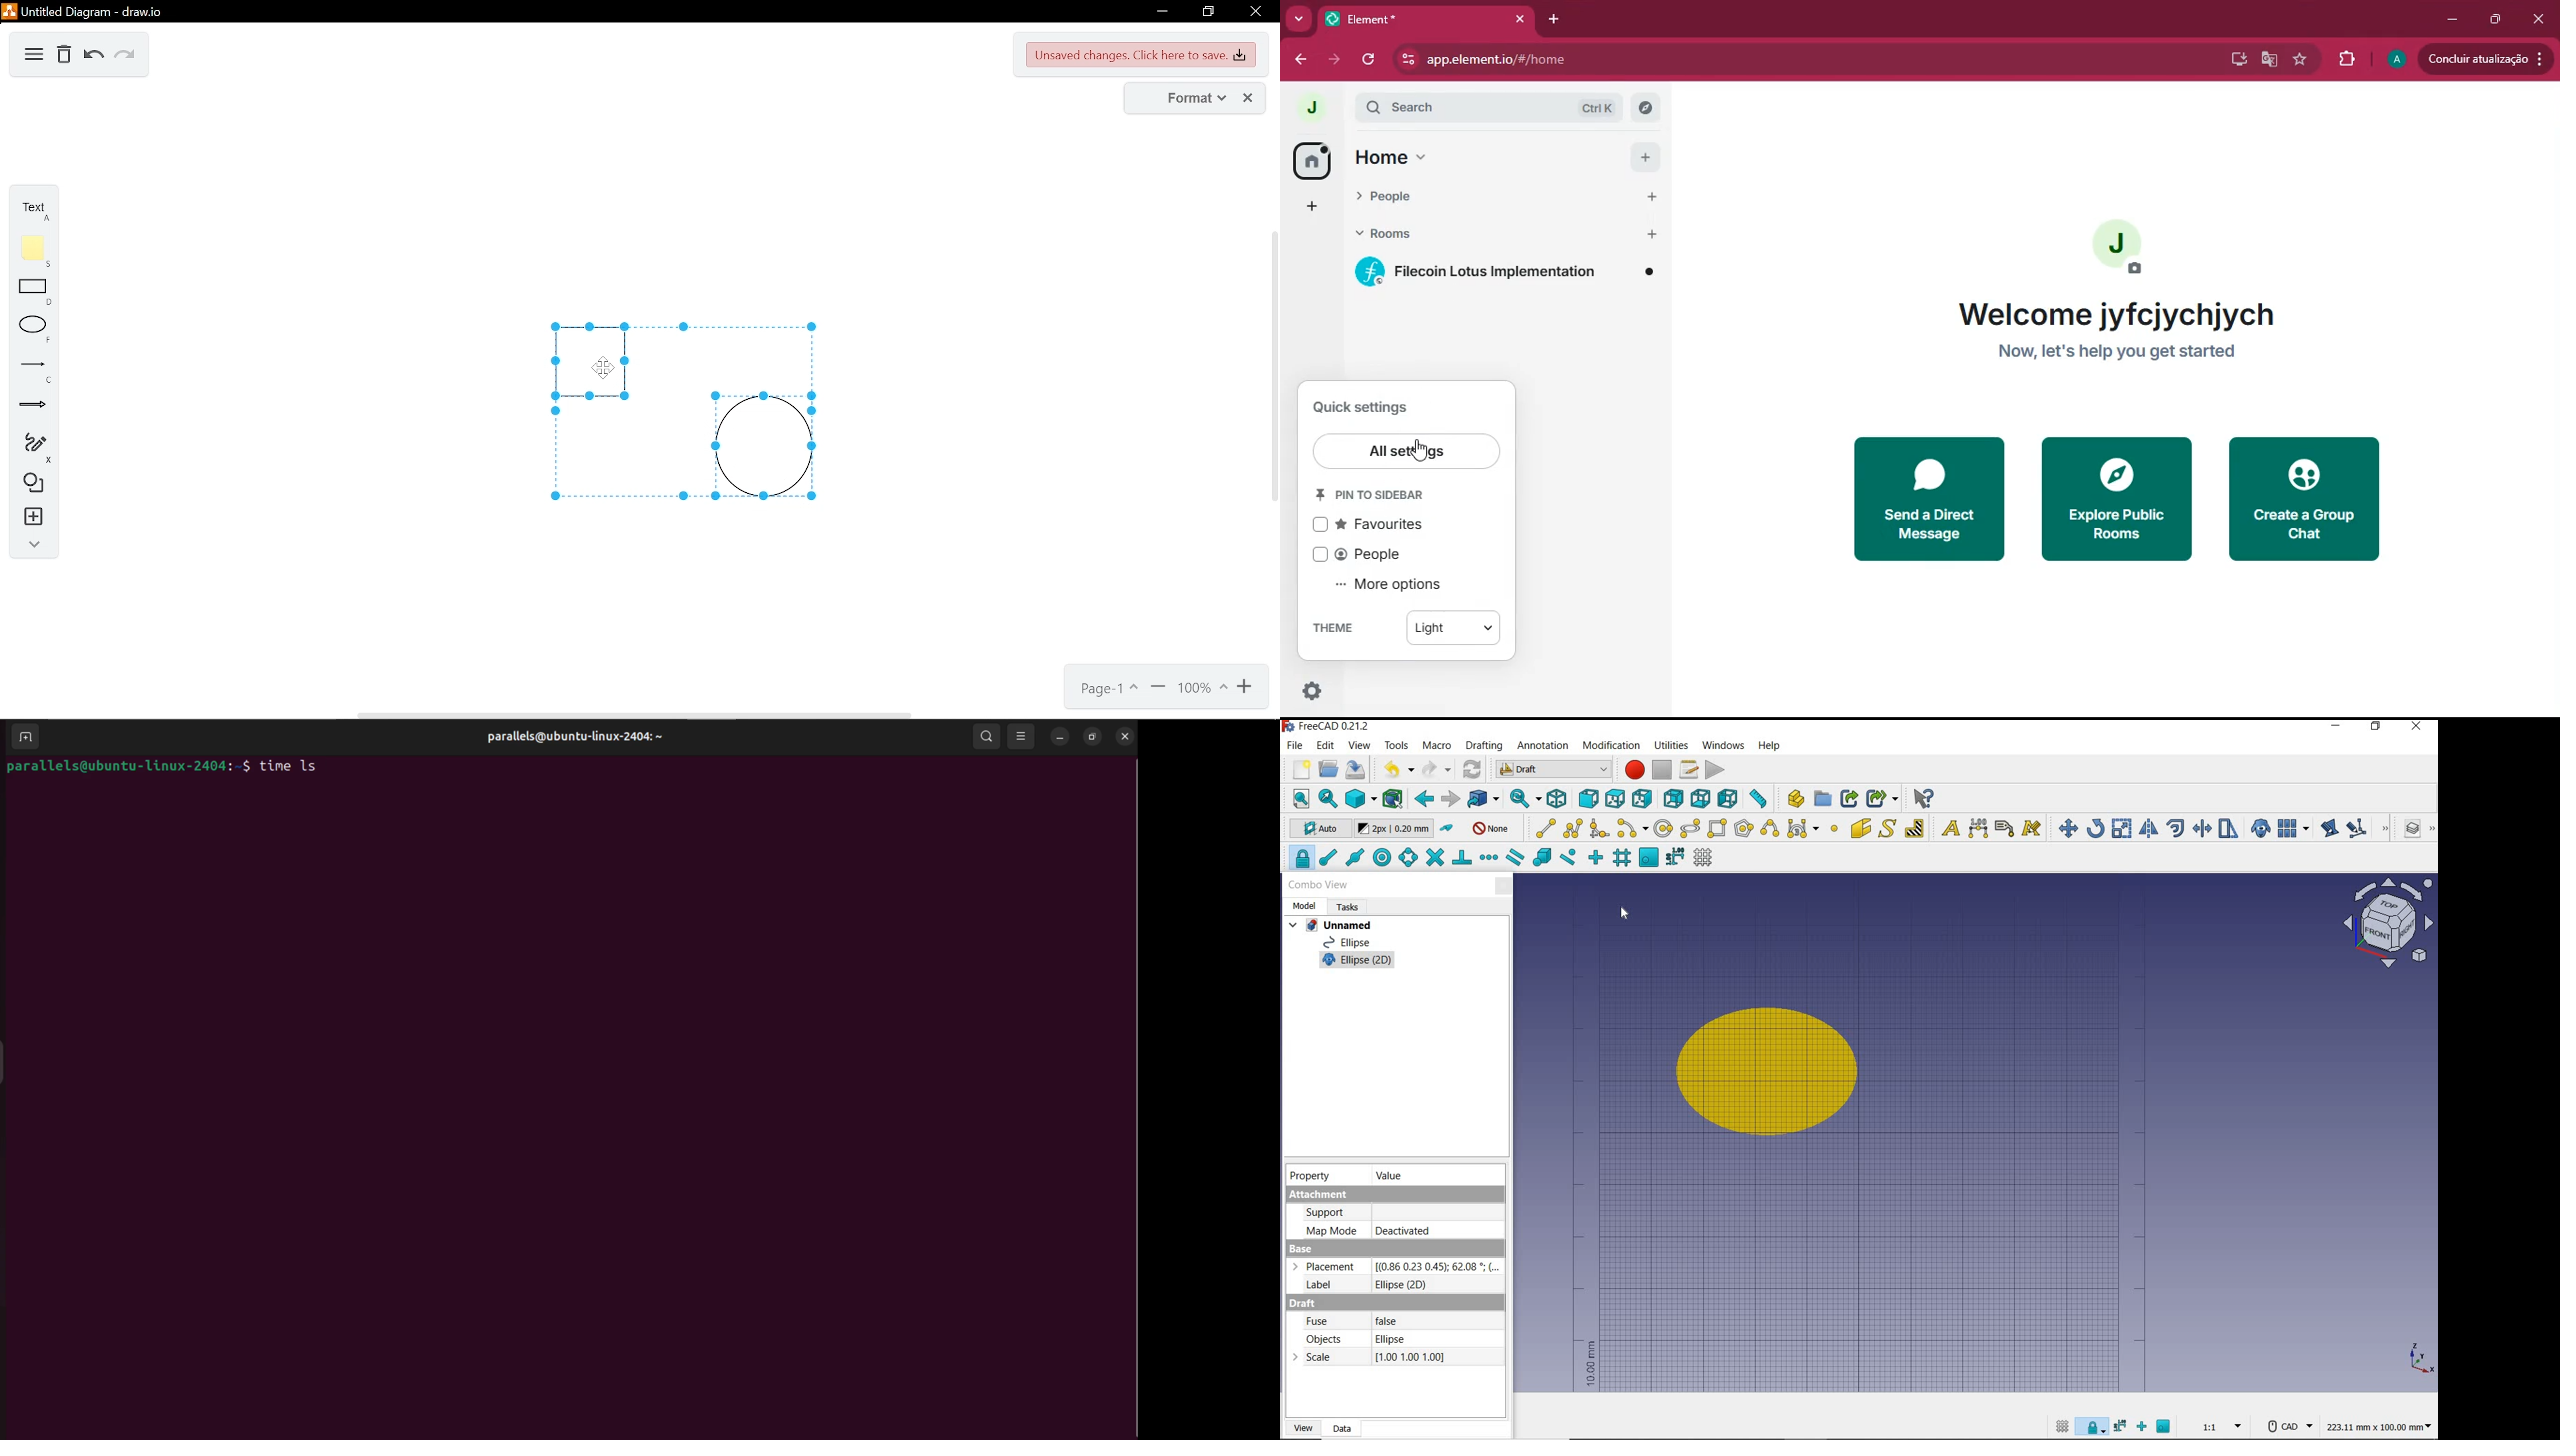 The width and height of the screenshot is (2576, 1456). Describe the element at coordinates (1541, 859) in the screenshot. I see `snap special` at that location.